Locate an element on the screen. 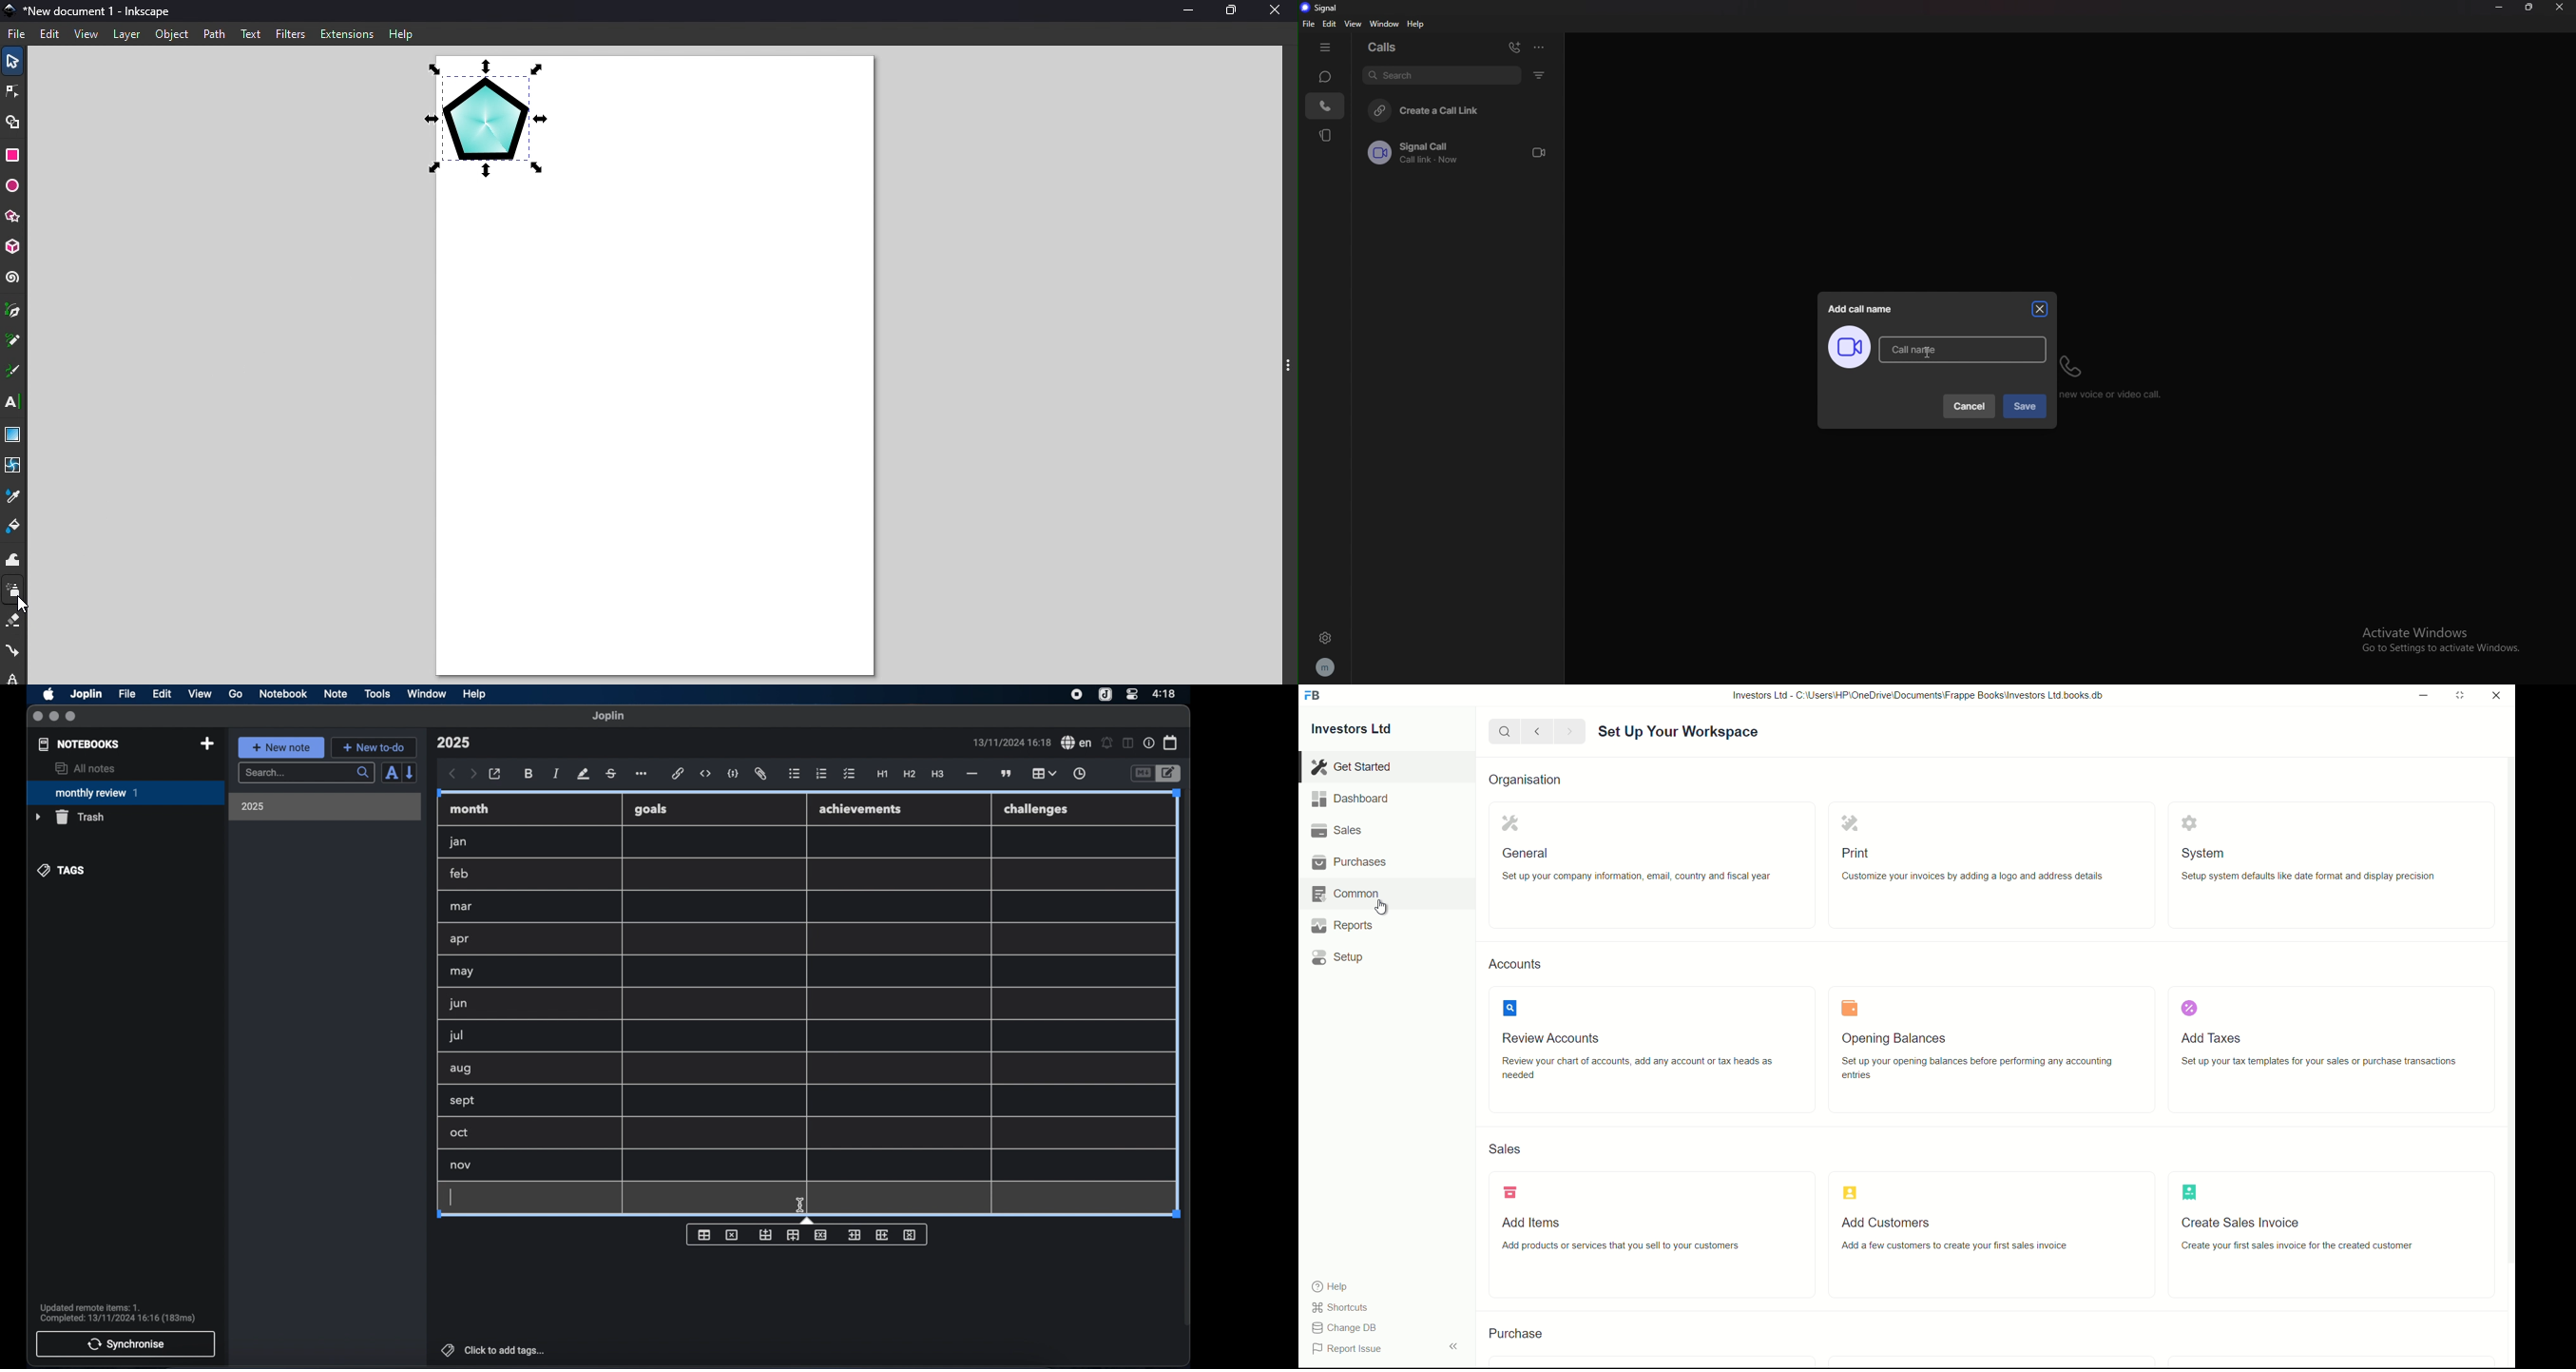 The image size is (2576, 1372). numbered list is located at coordinates (821, 773).